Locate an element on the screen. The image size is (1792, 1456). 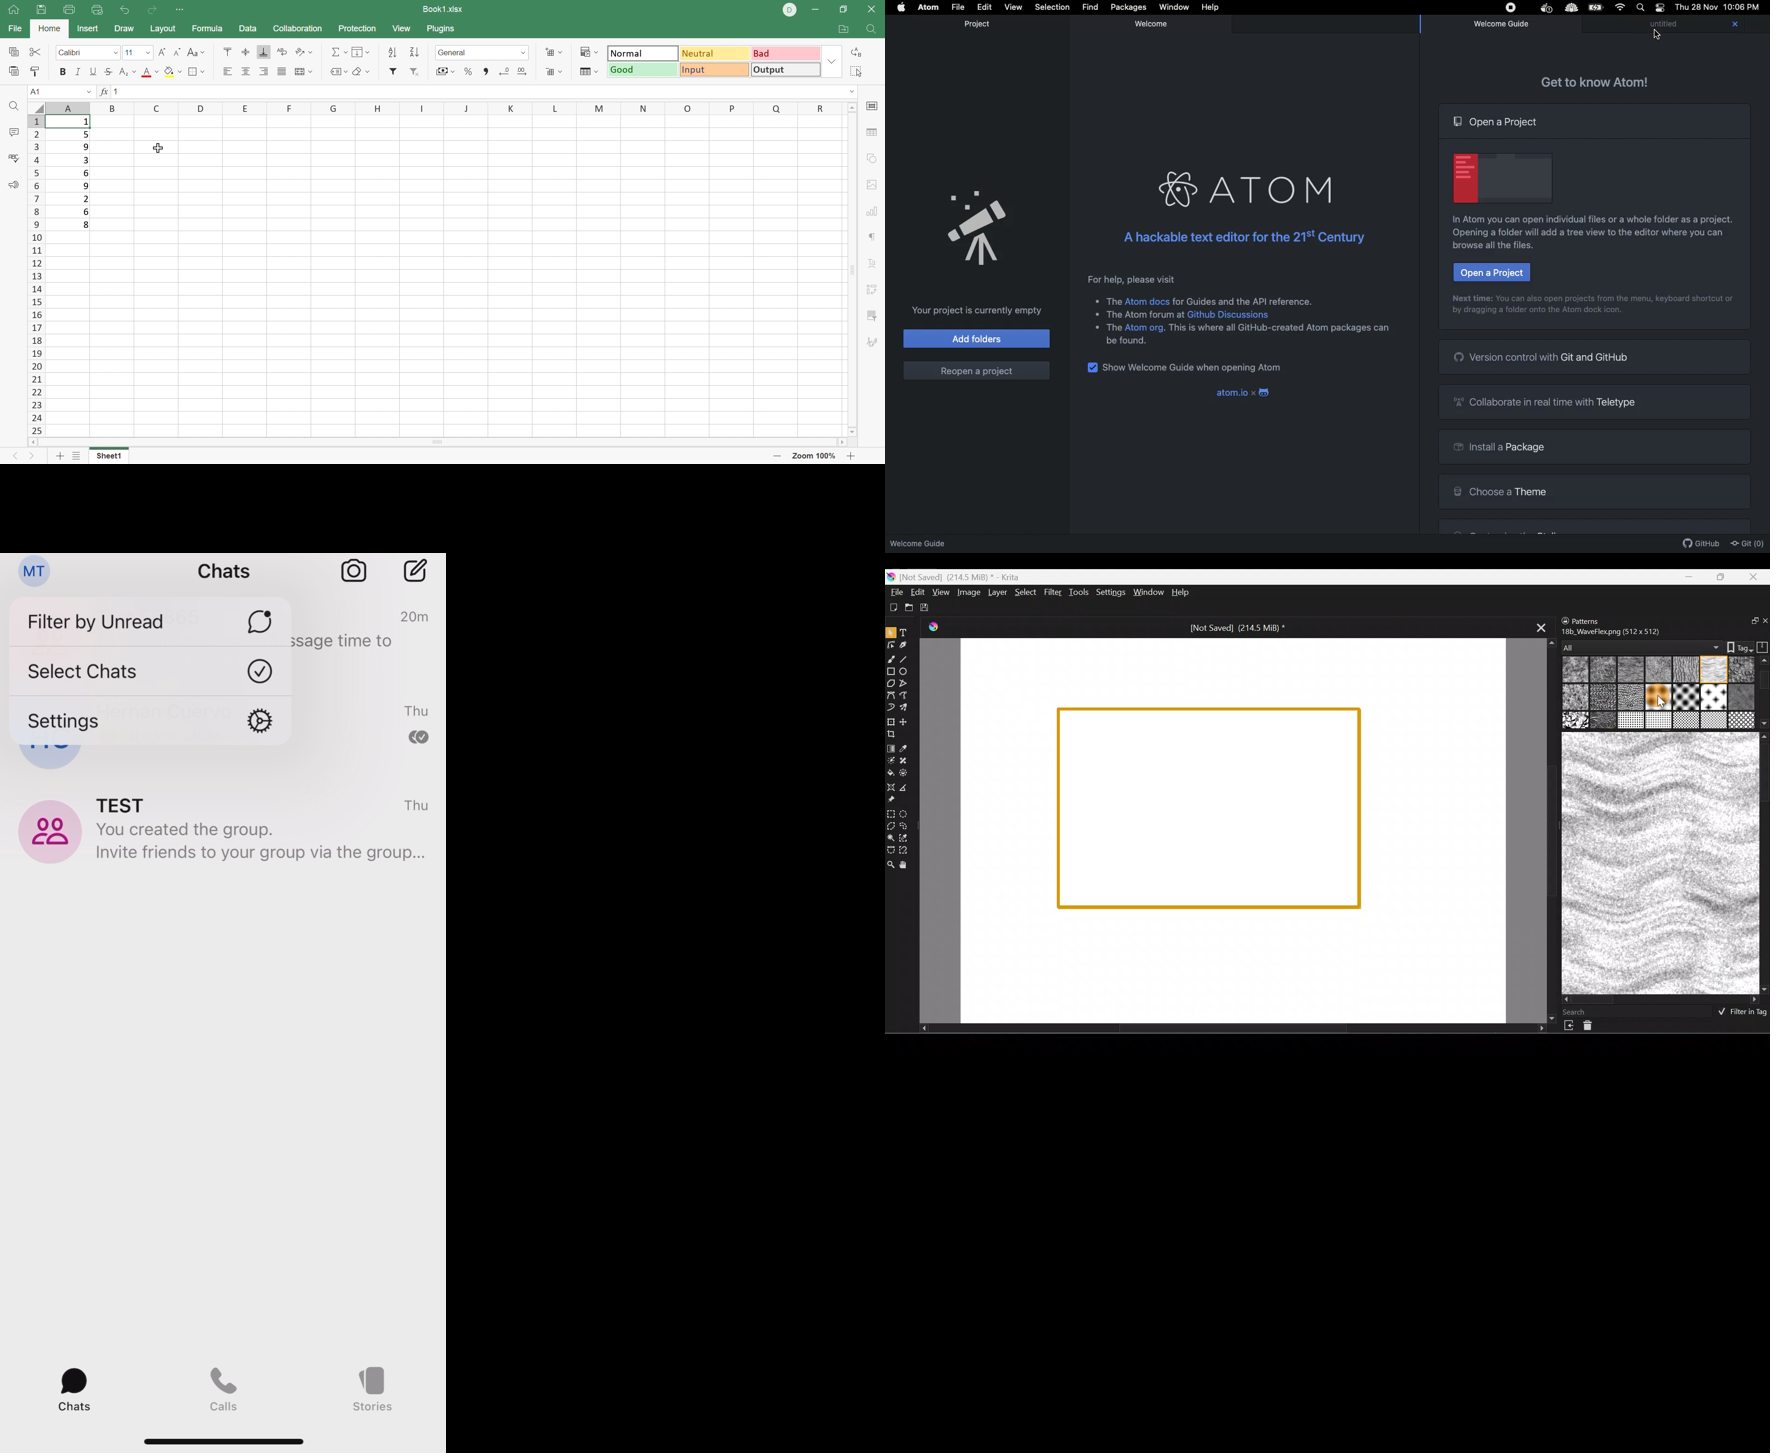
Patterns is located at coordinates (1593, 620).